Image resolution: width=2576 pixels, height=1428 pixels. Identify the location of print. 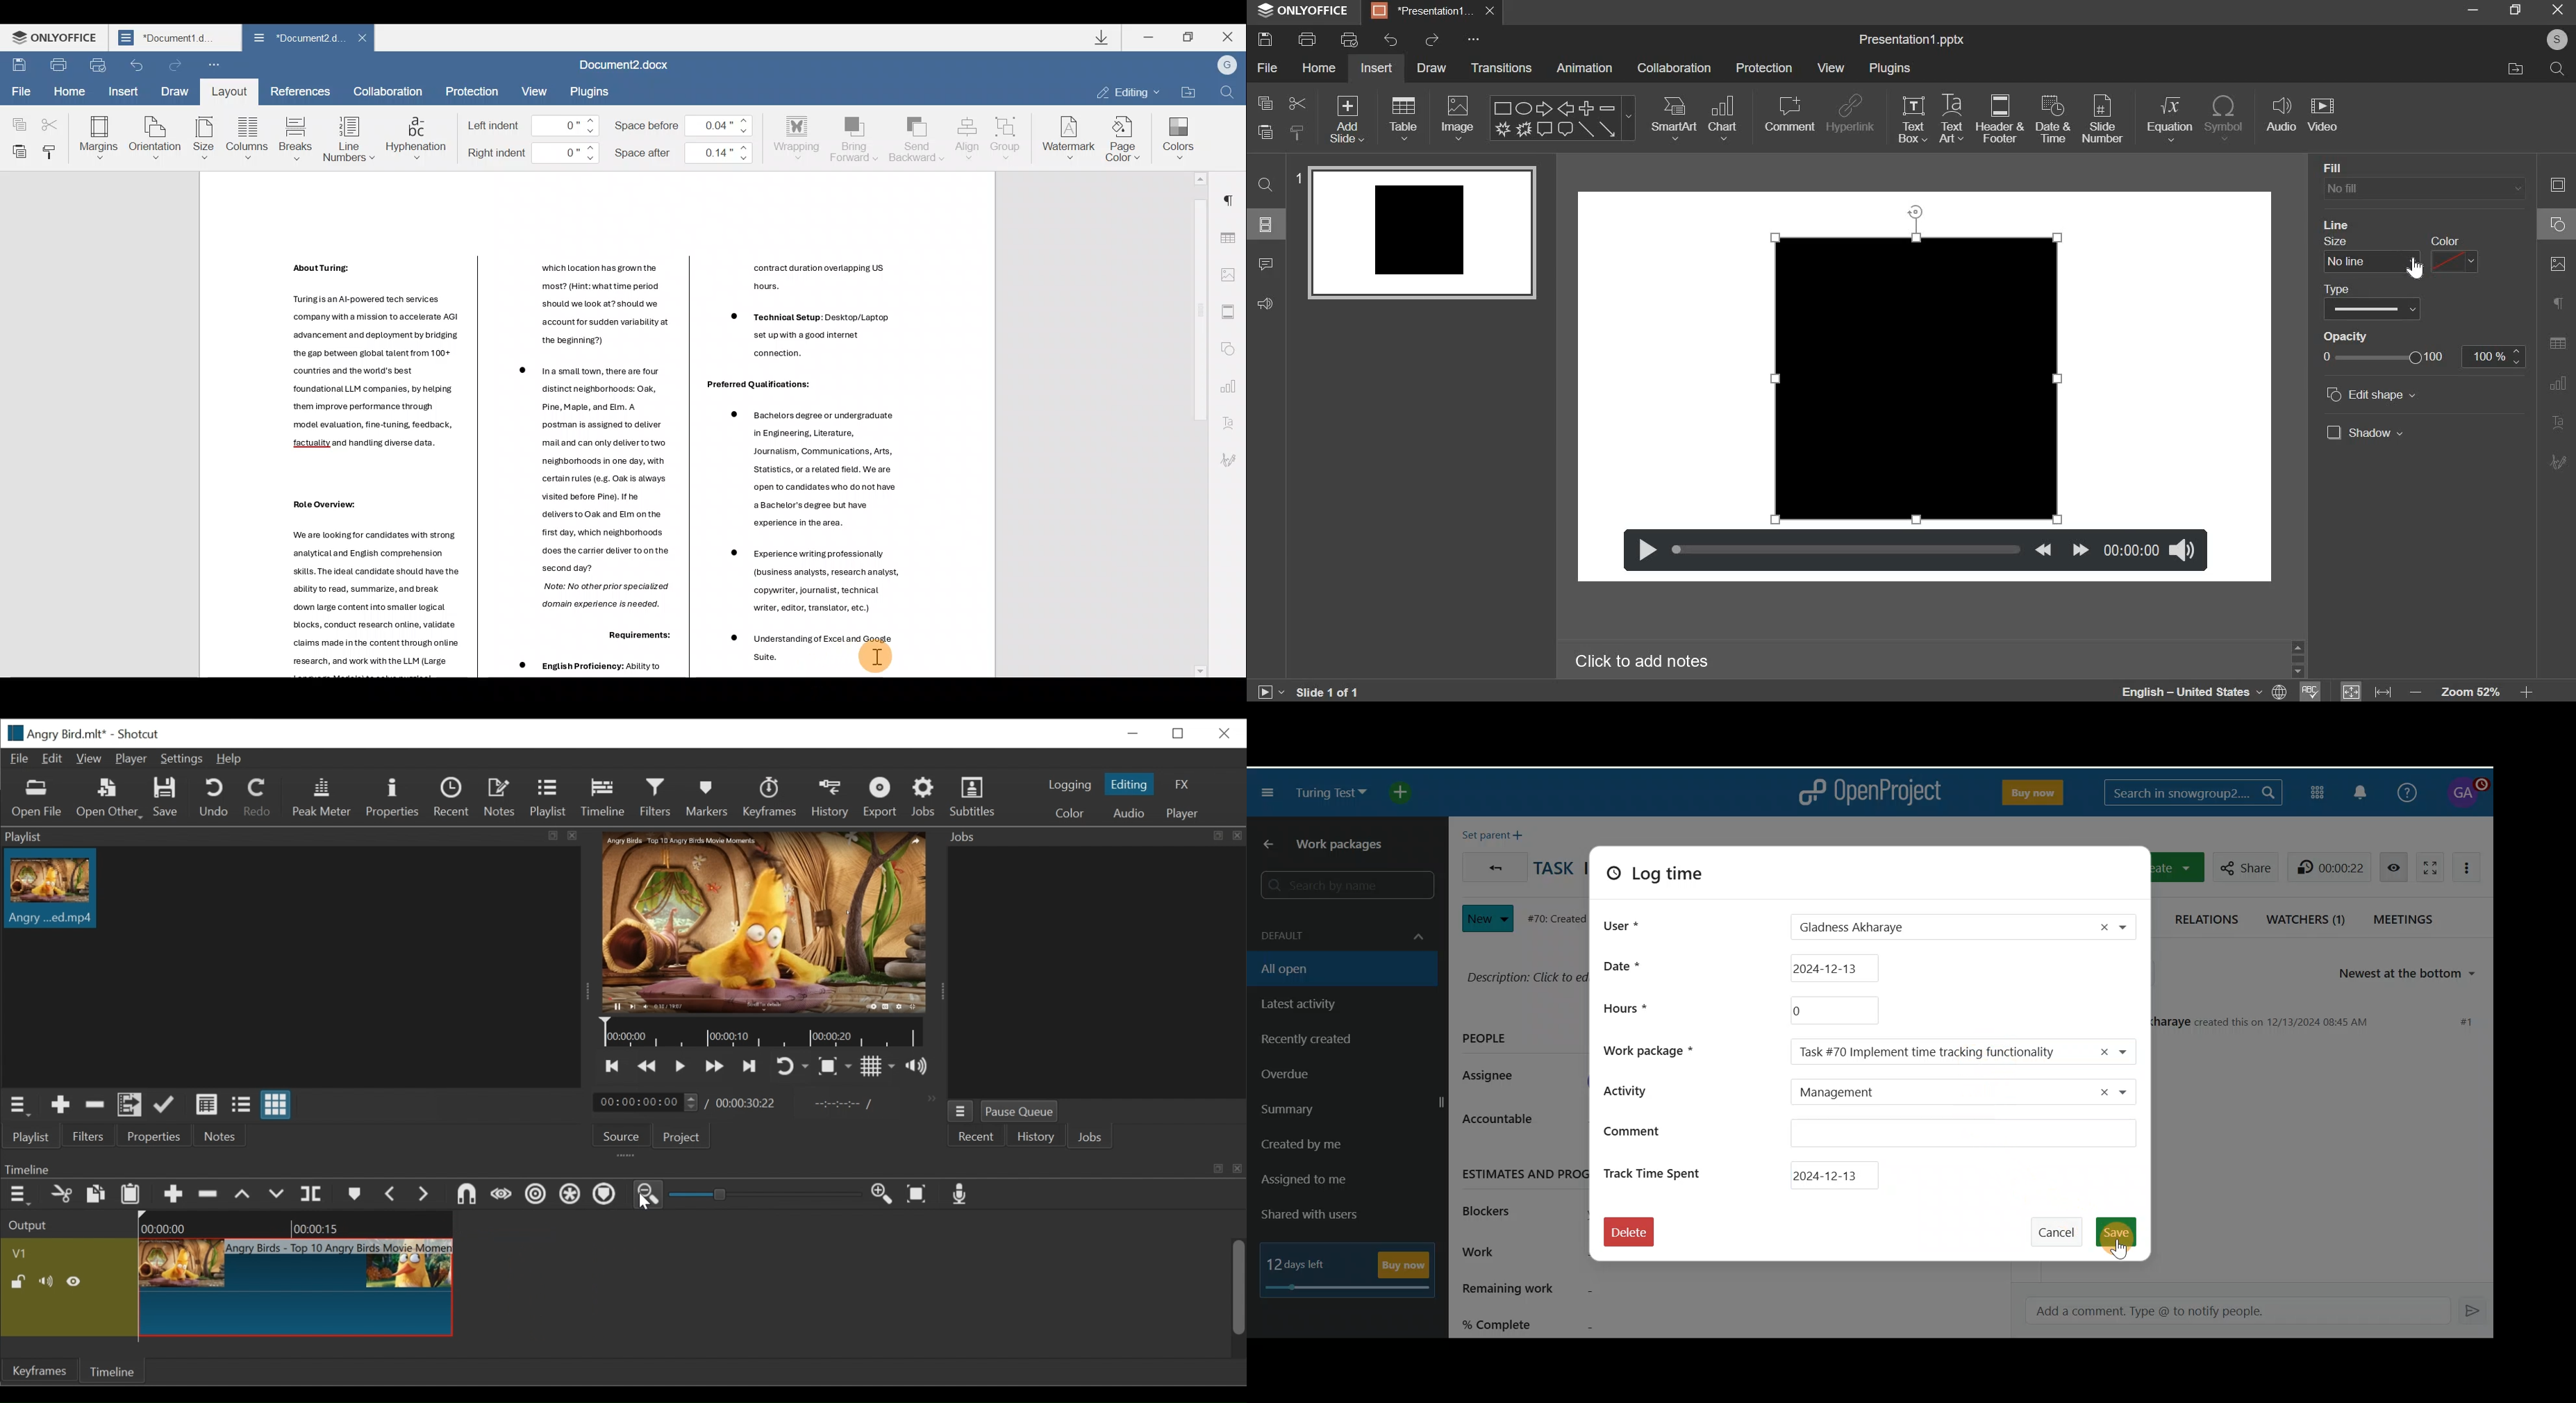
(1305, 39).